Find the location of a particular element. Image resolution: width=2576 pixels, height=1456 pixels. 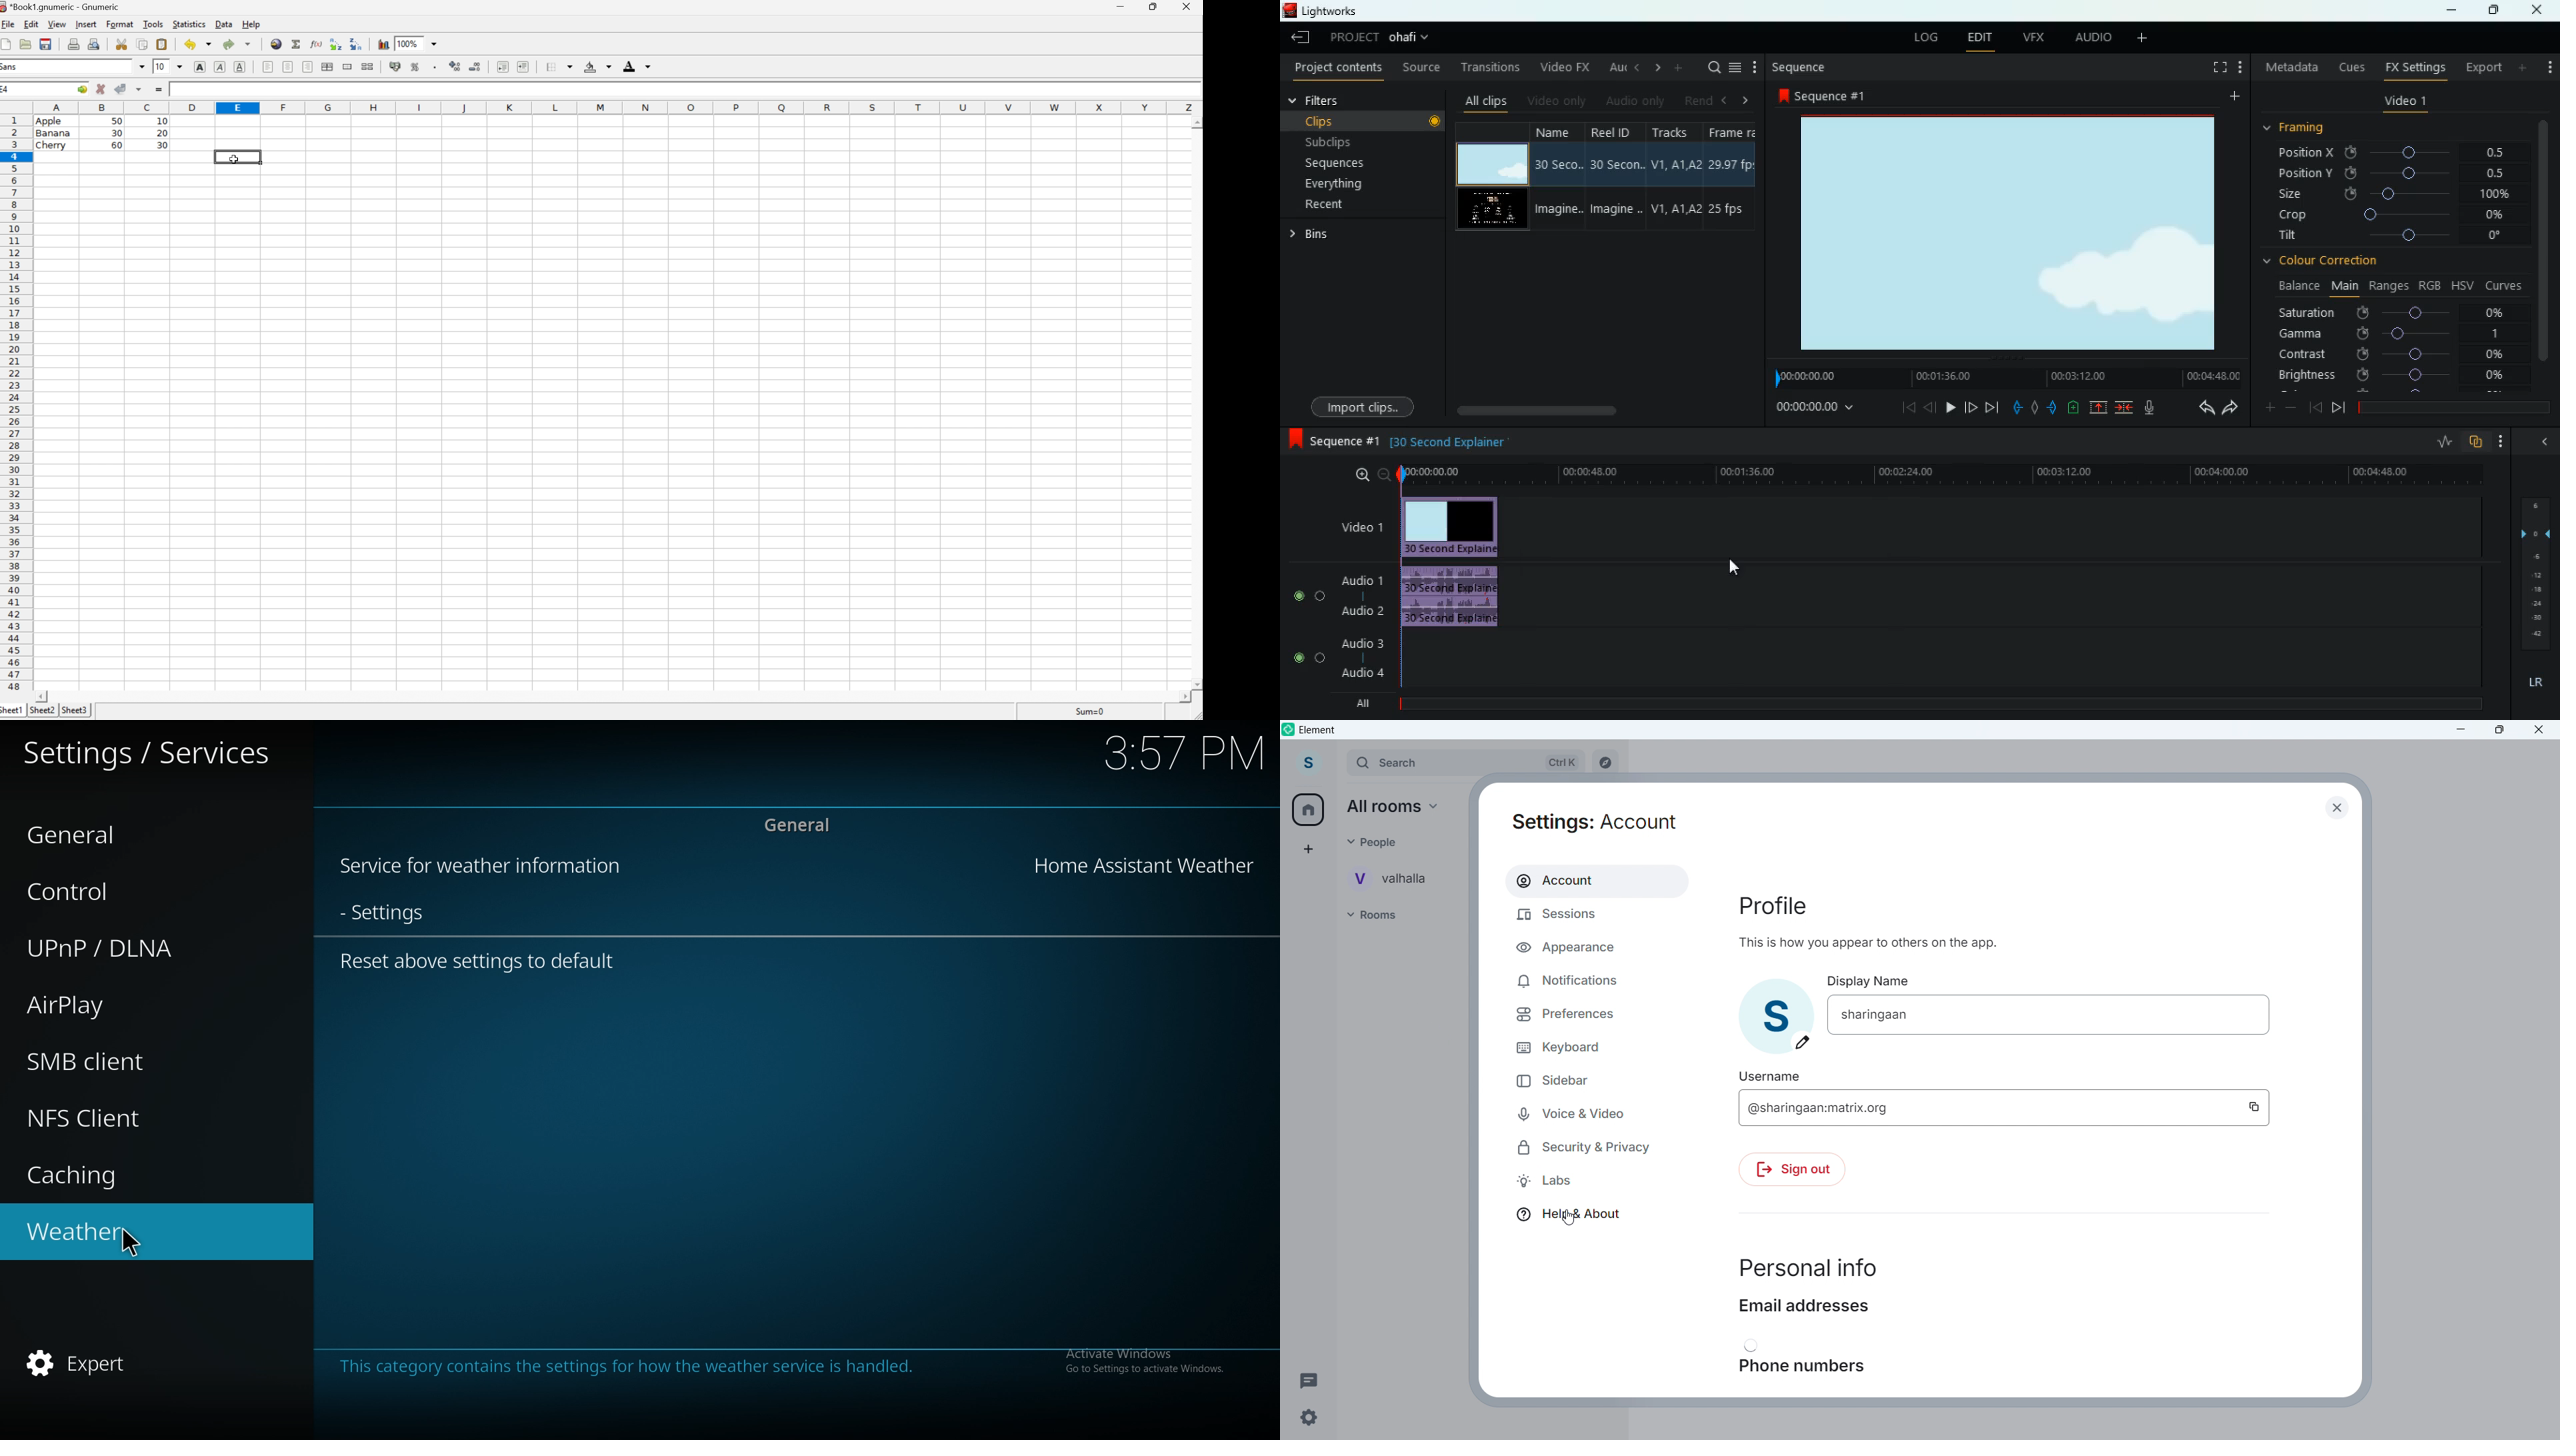

vfx is located at coordinates (2030, 38).